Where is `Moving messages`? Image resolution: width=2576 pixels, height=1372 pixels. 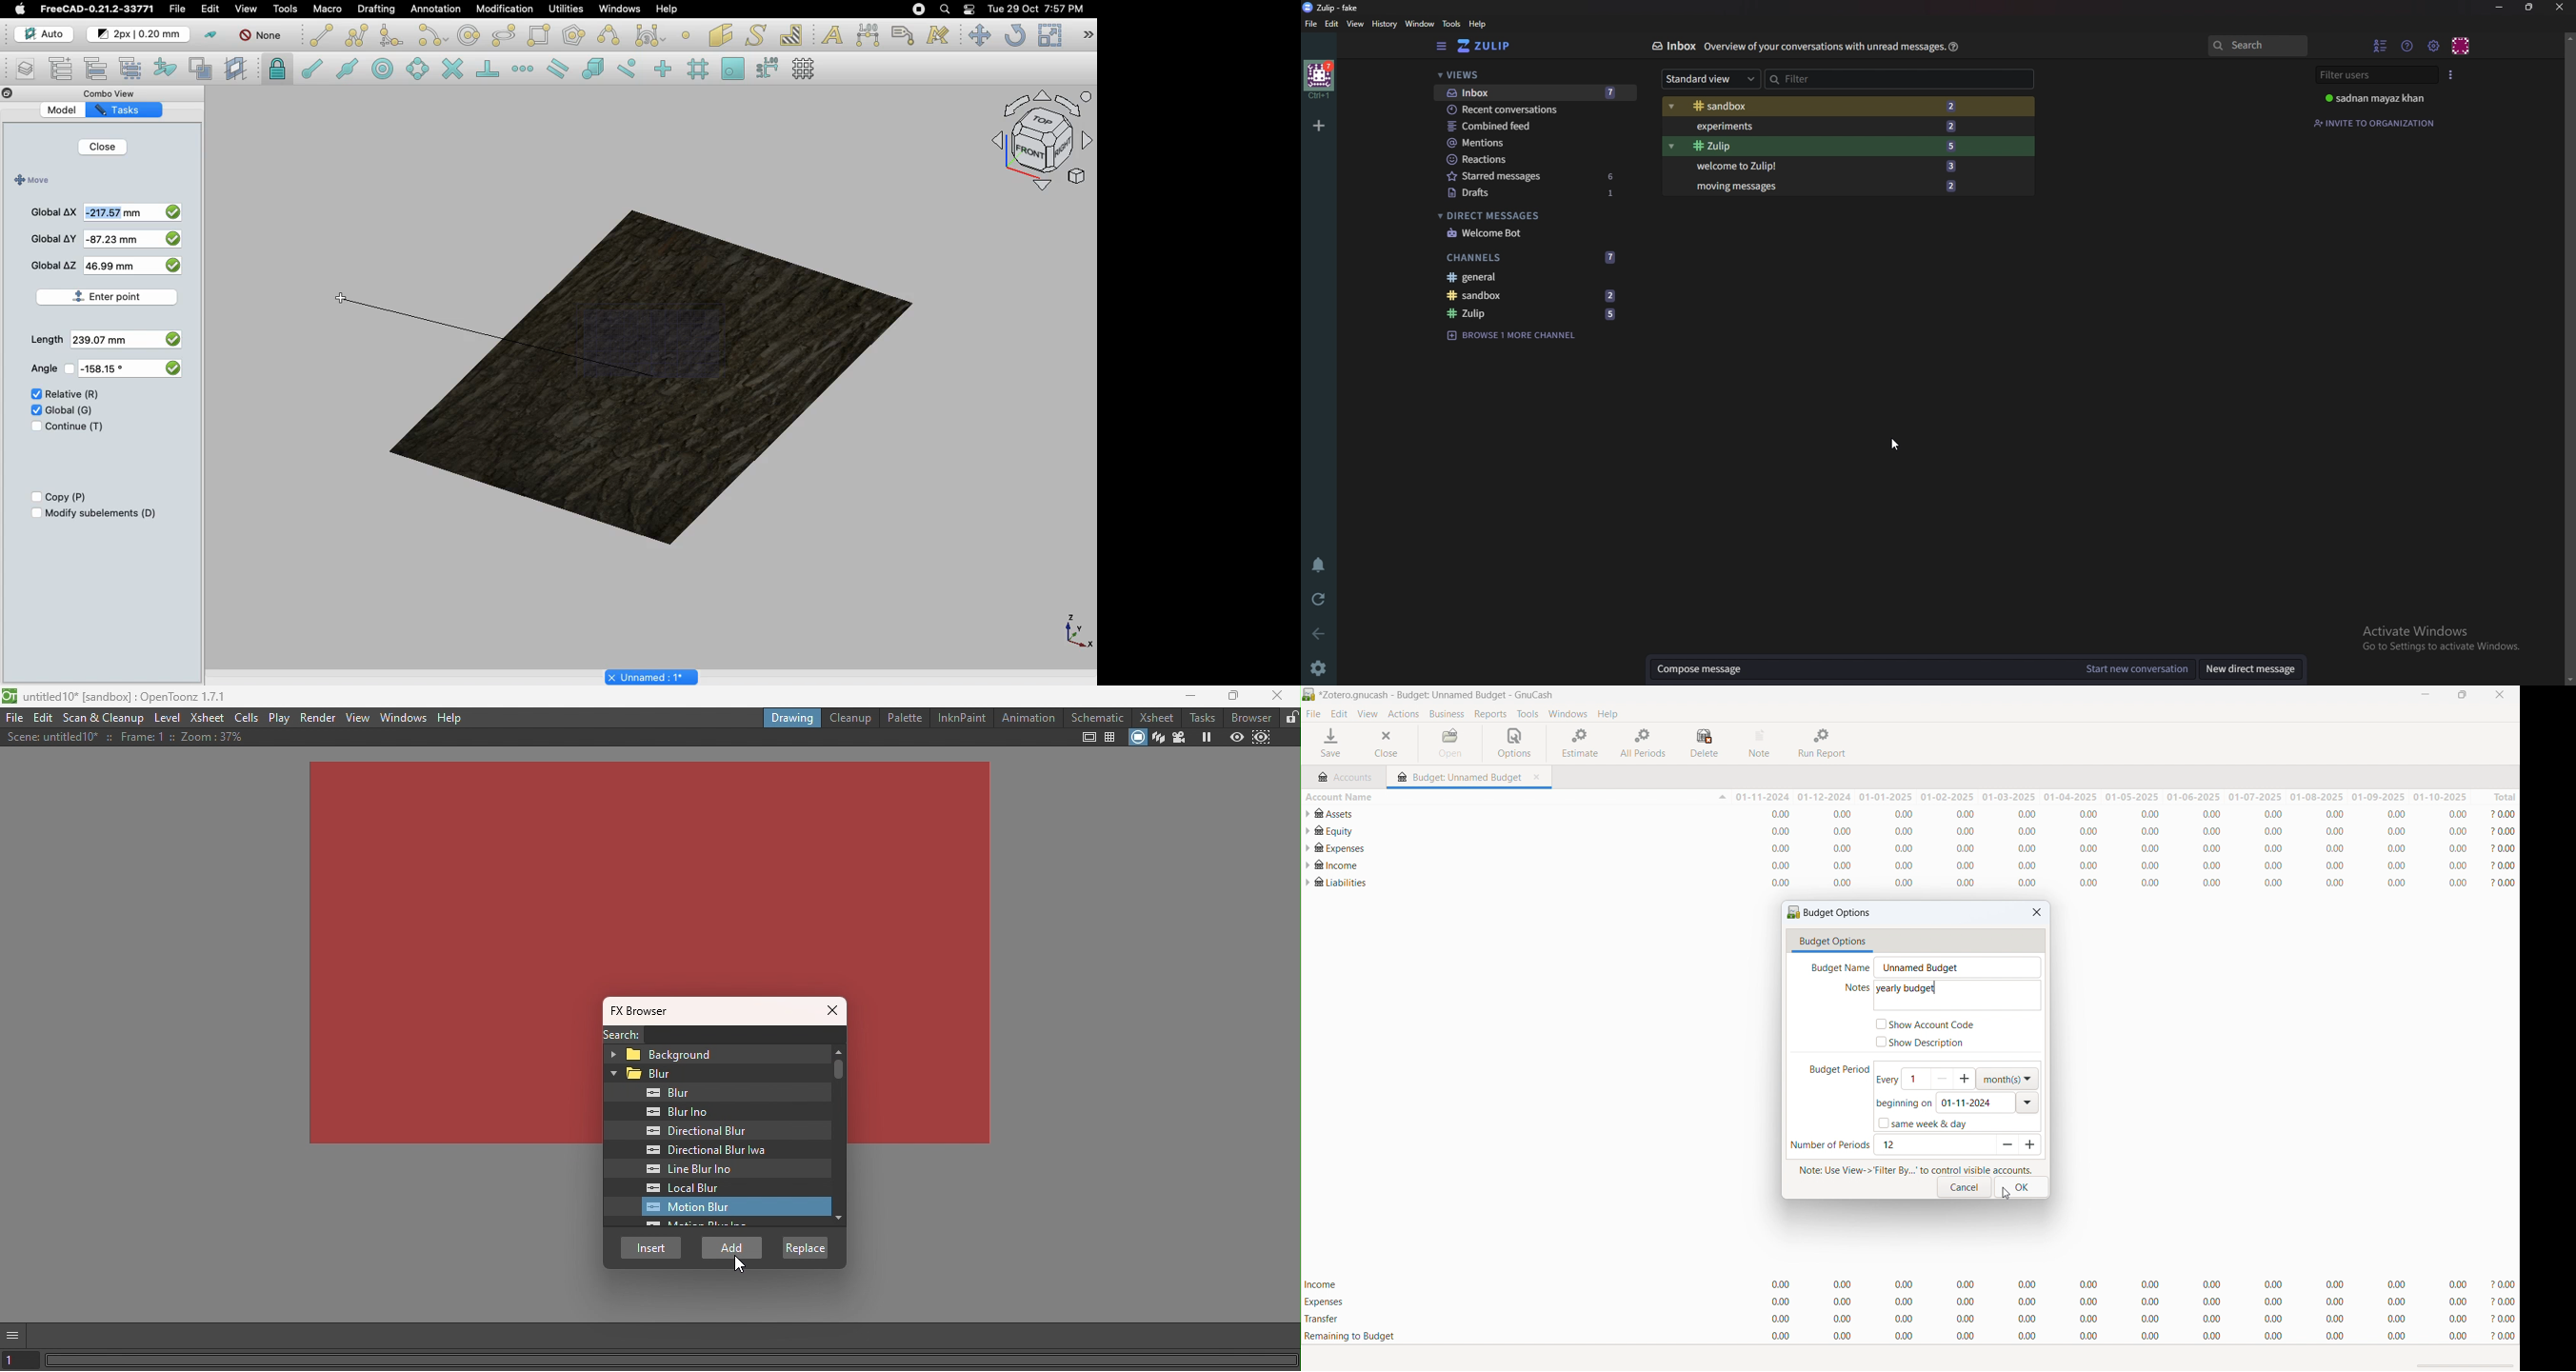 Moving messages is located at coordinates (1828, 185).